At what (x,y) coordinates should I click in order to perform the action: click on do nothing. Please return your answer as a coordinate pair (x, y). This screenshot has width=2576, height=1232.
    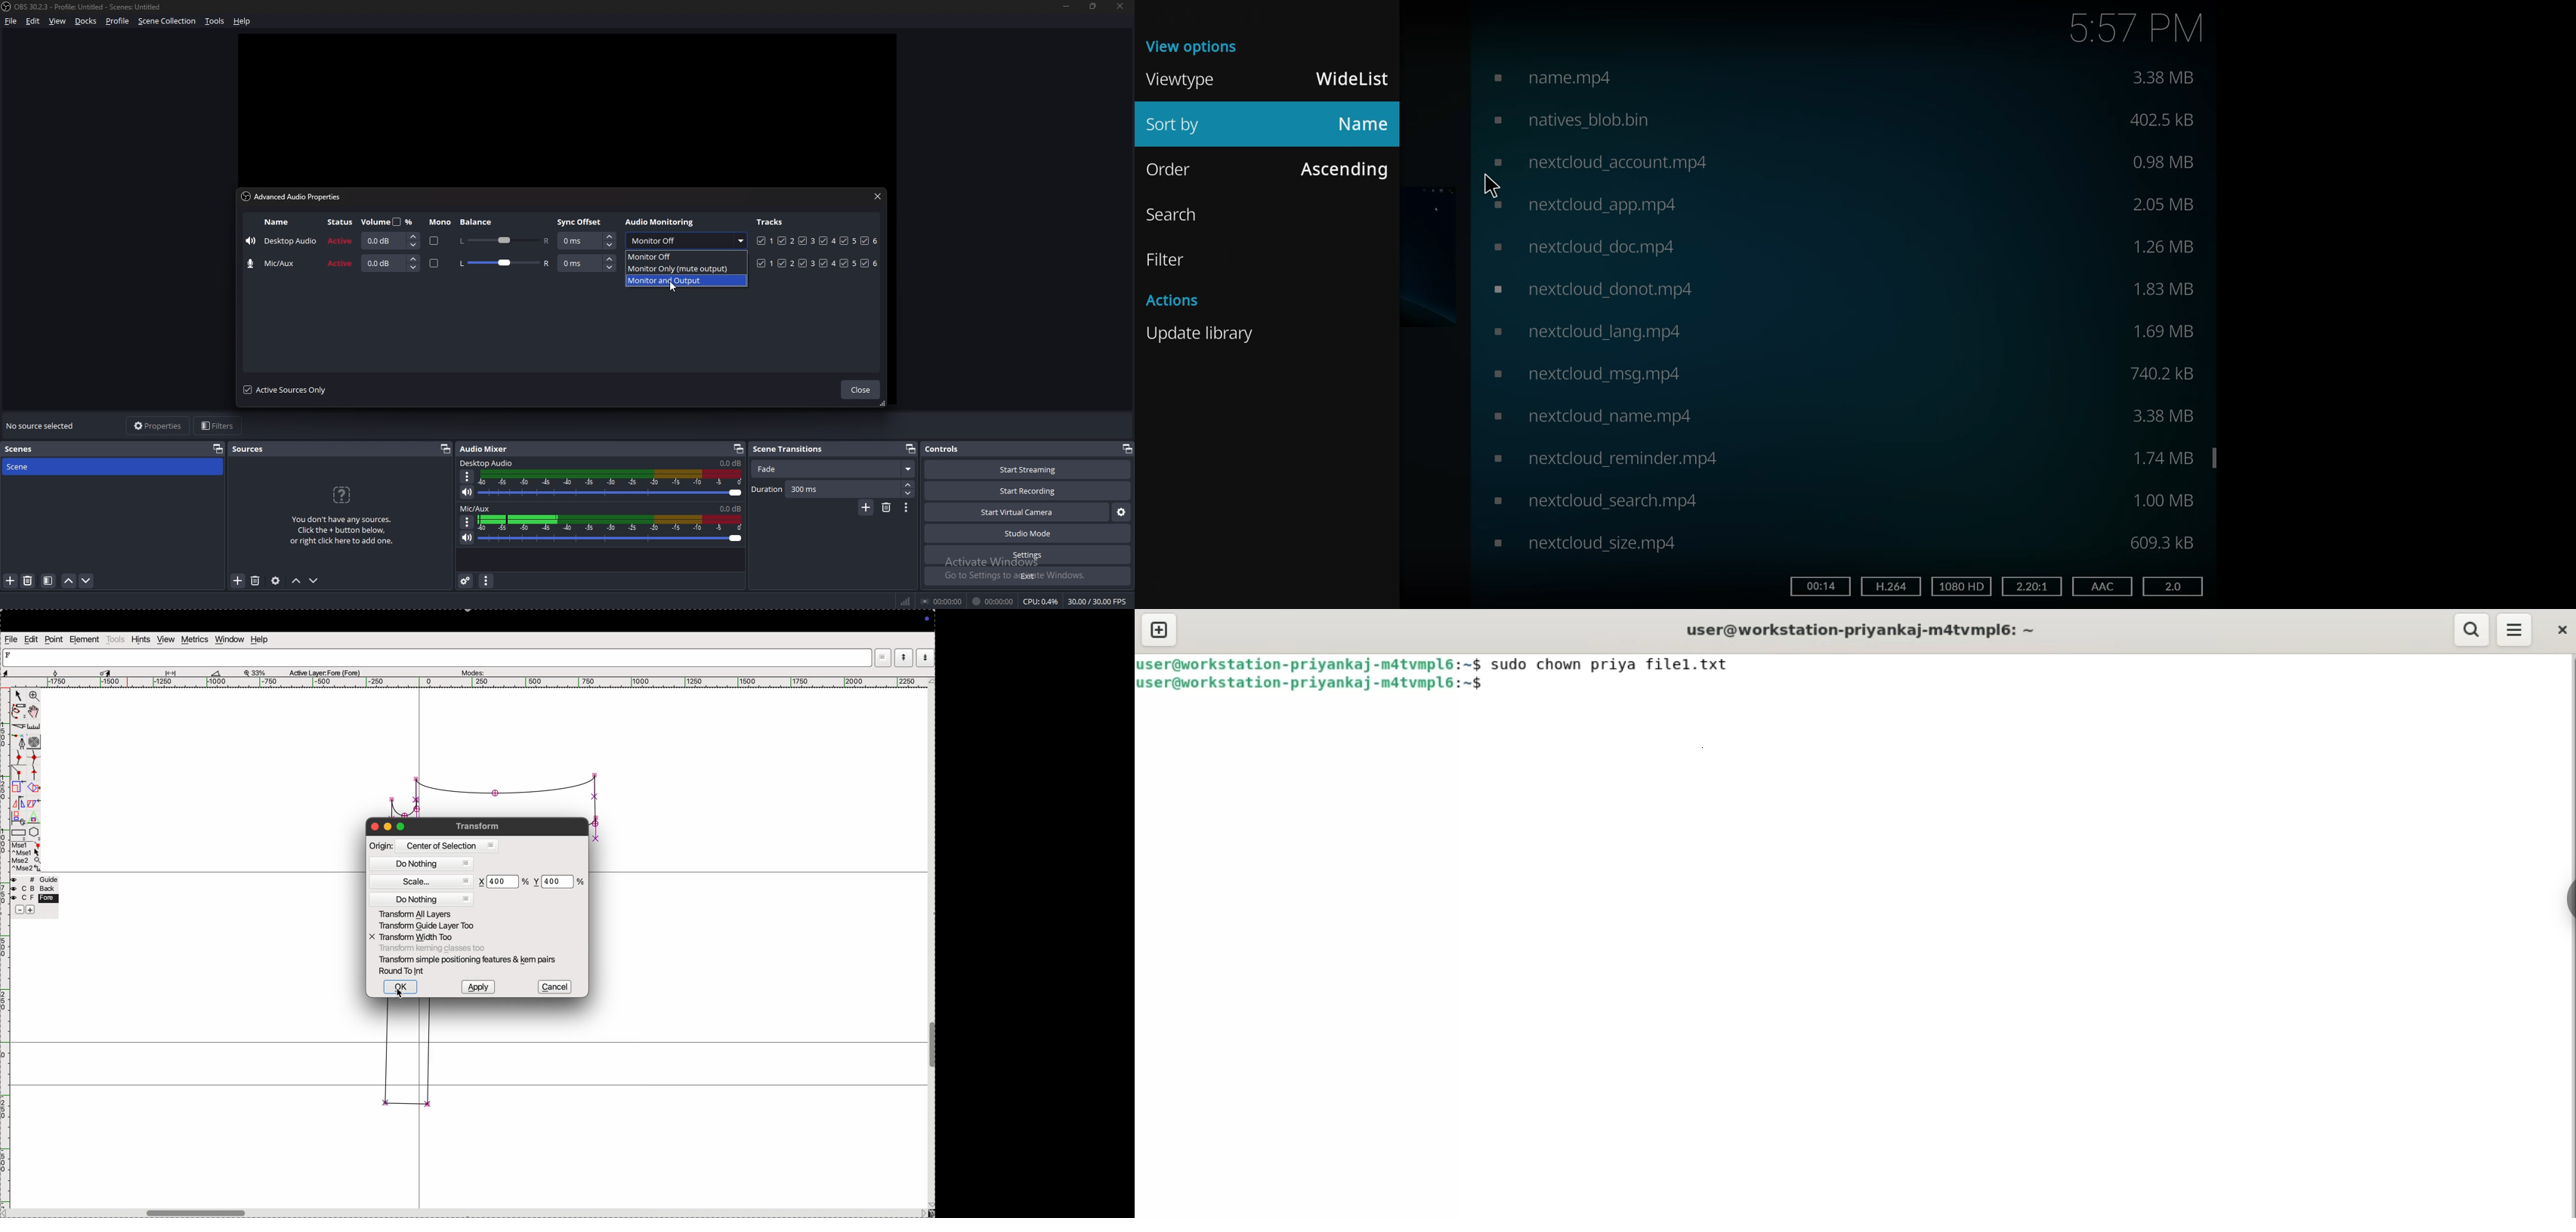
    Looking at the image, I should click on (423, 864).